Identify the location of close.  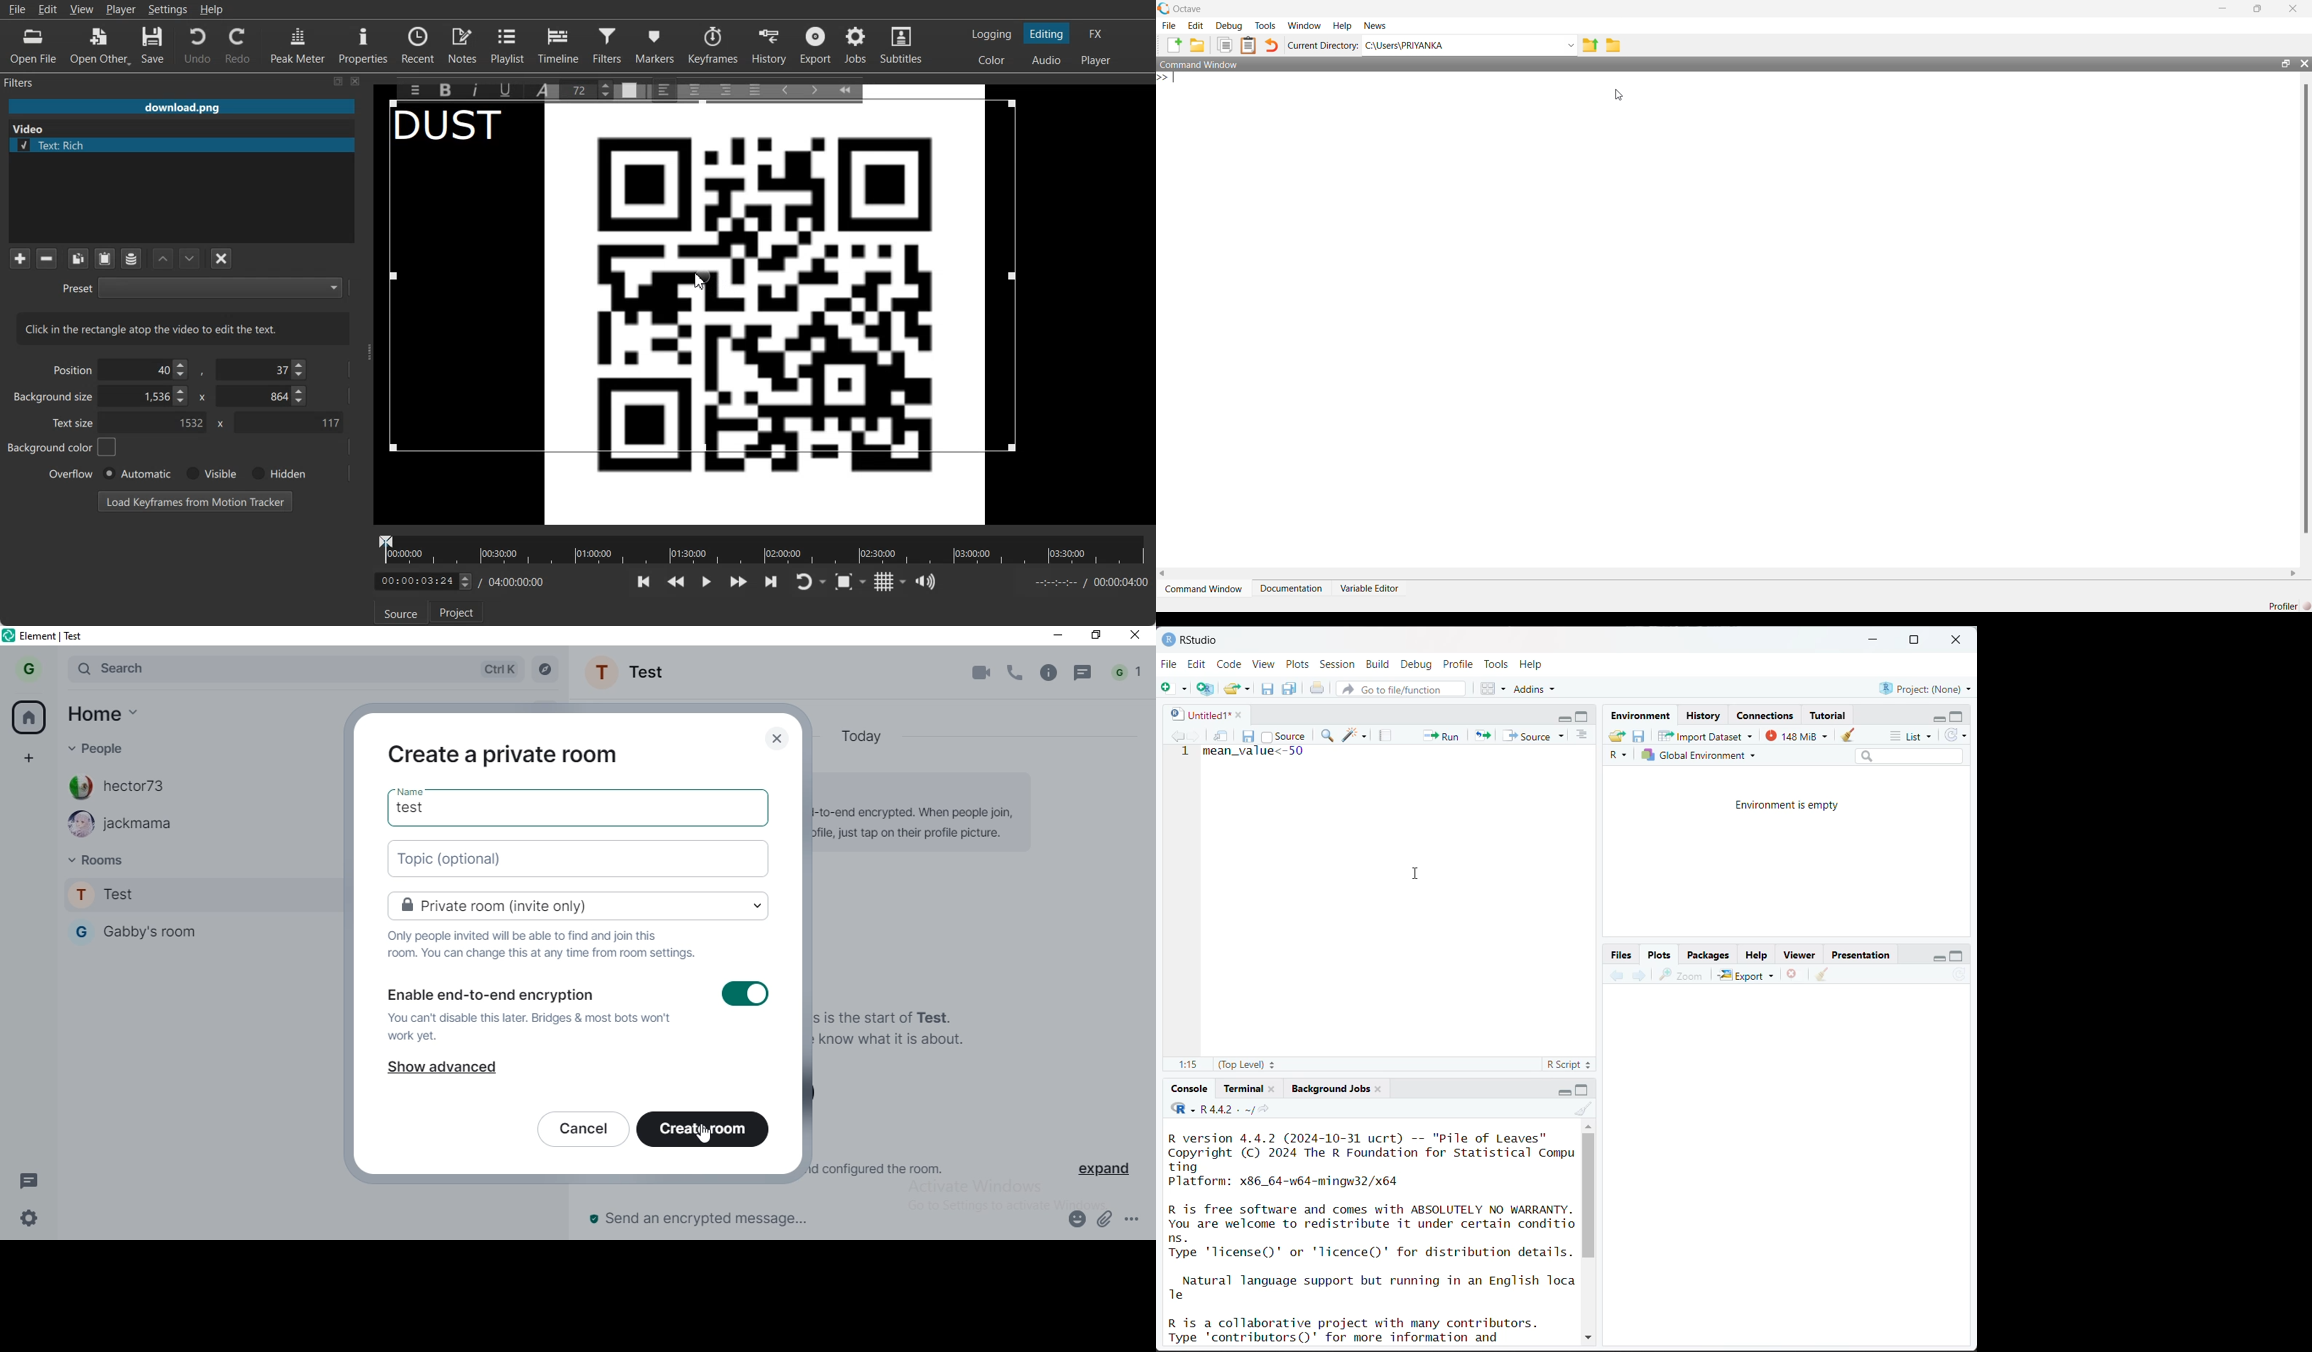
(1235, 713).